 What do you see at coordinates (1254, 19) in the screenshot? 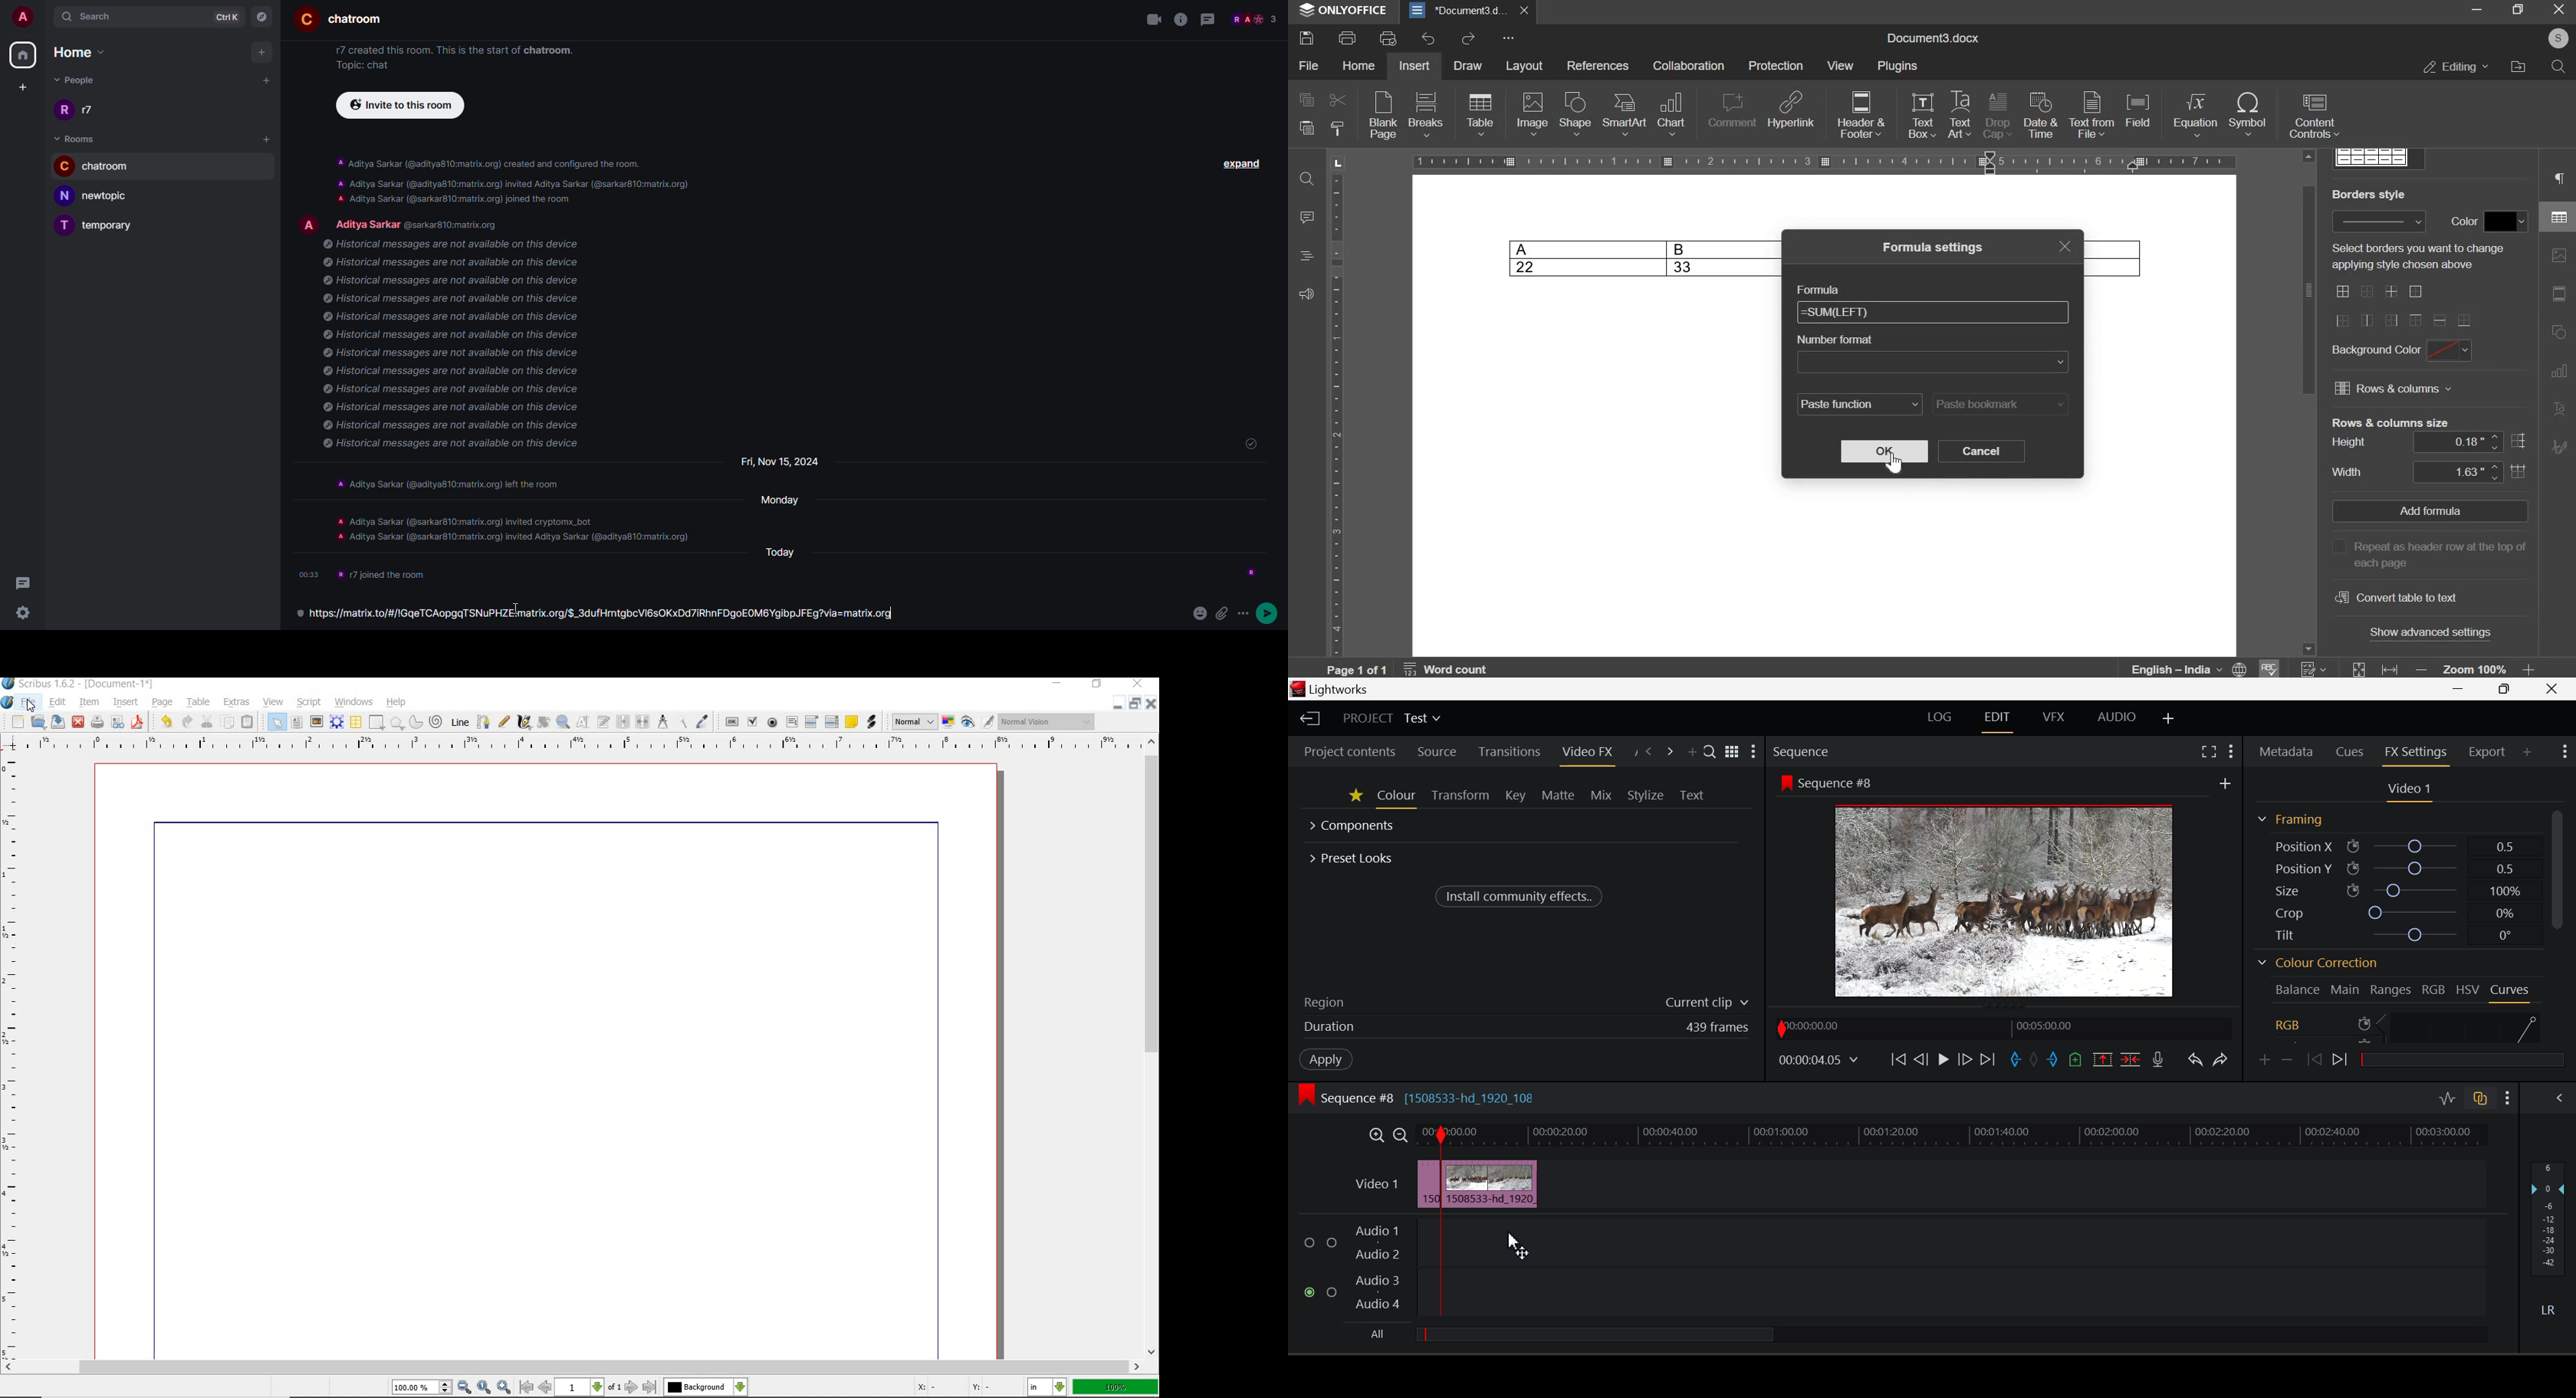
I see `people` at bounding box center [1254, 19].